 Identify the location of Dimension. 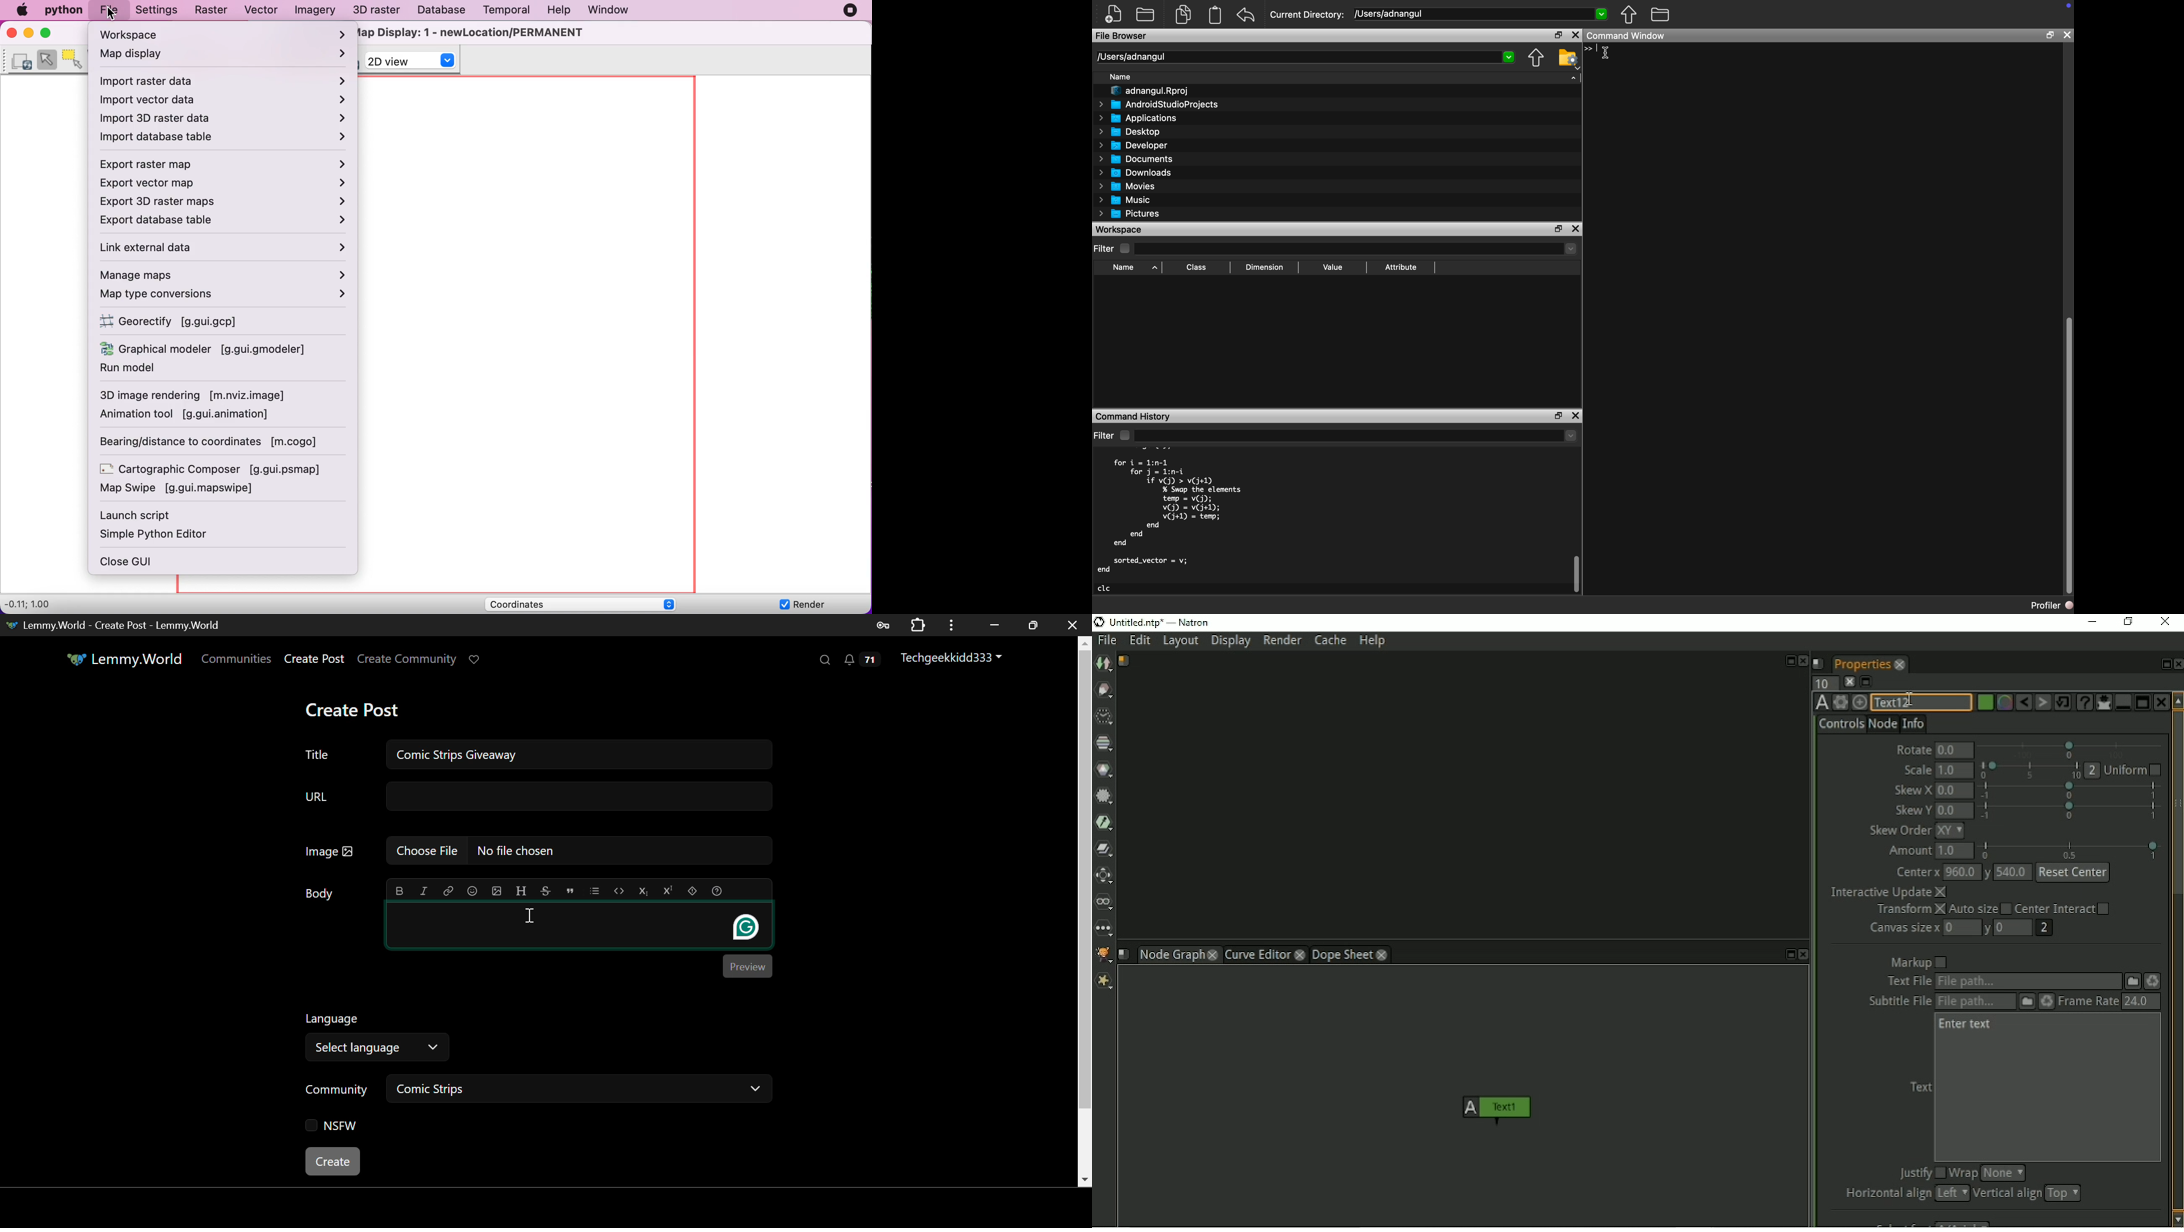
(1263, 267).